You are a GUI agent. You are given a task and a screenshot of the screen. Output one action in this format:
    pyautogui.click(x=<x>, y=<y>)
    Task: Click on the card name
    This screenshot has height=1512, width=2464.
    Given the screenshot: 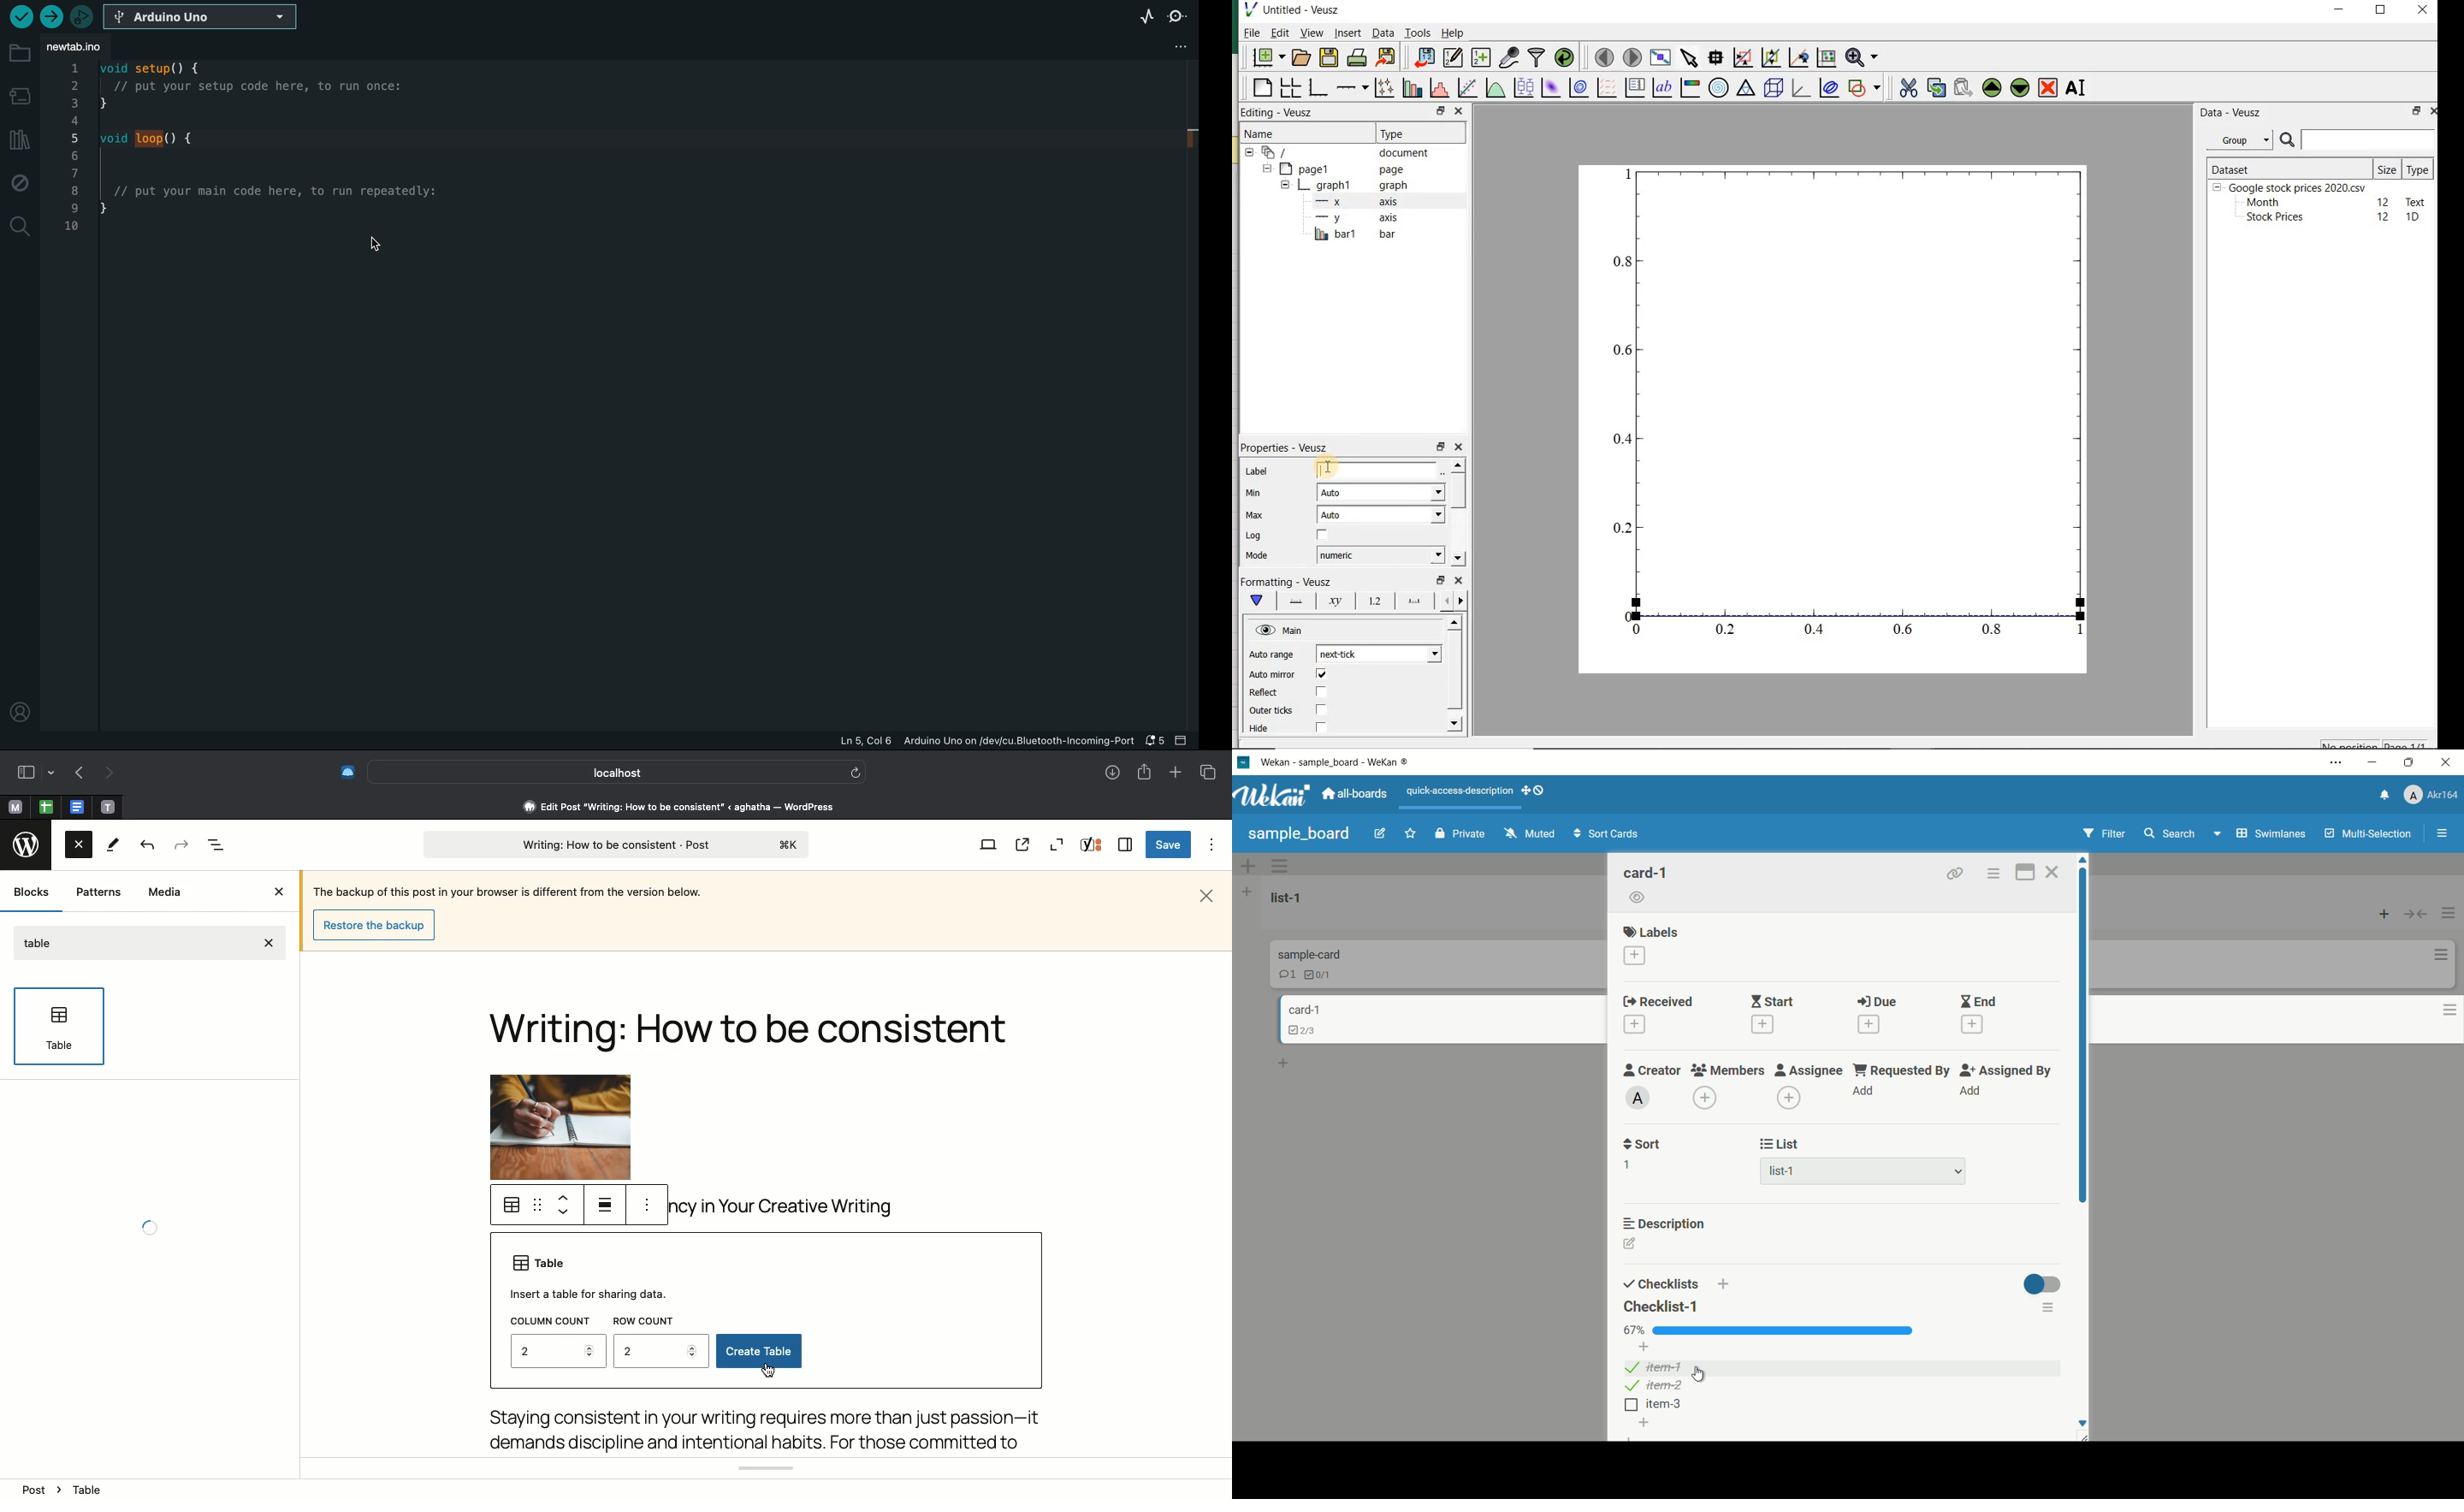 What is the action you would take?
    pyautogui.click(x=1308, y=954)
    